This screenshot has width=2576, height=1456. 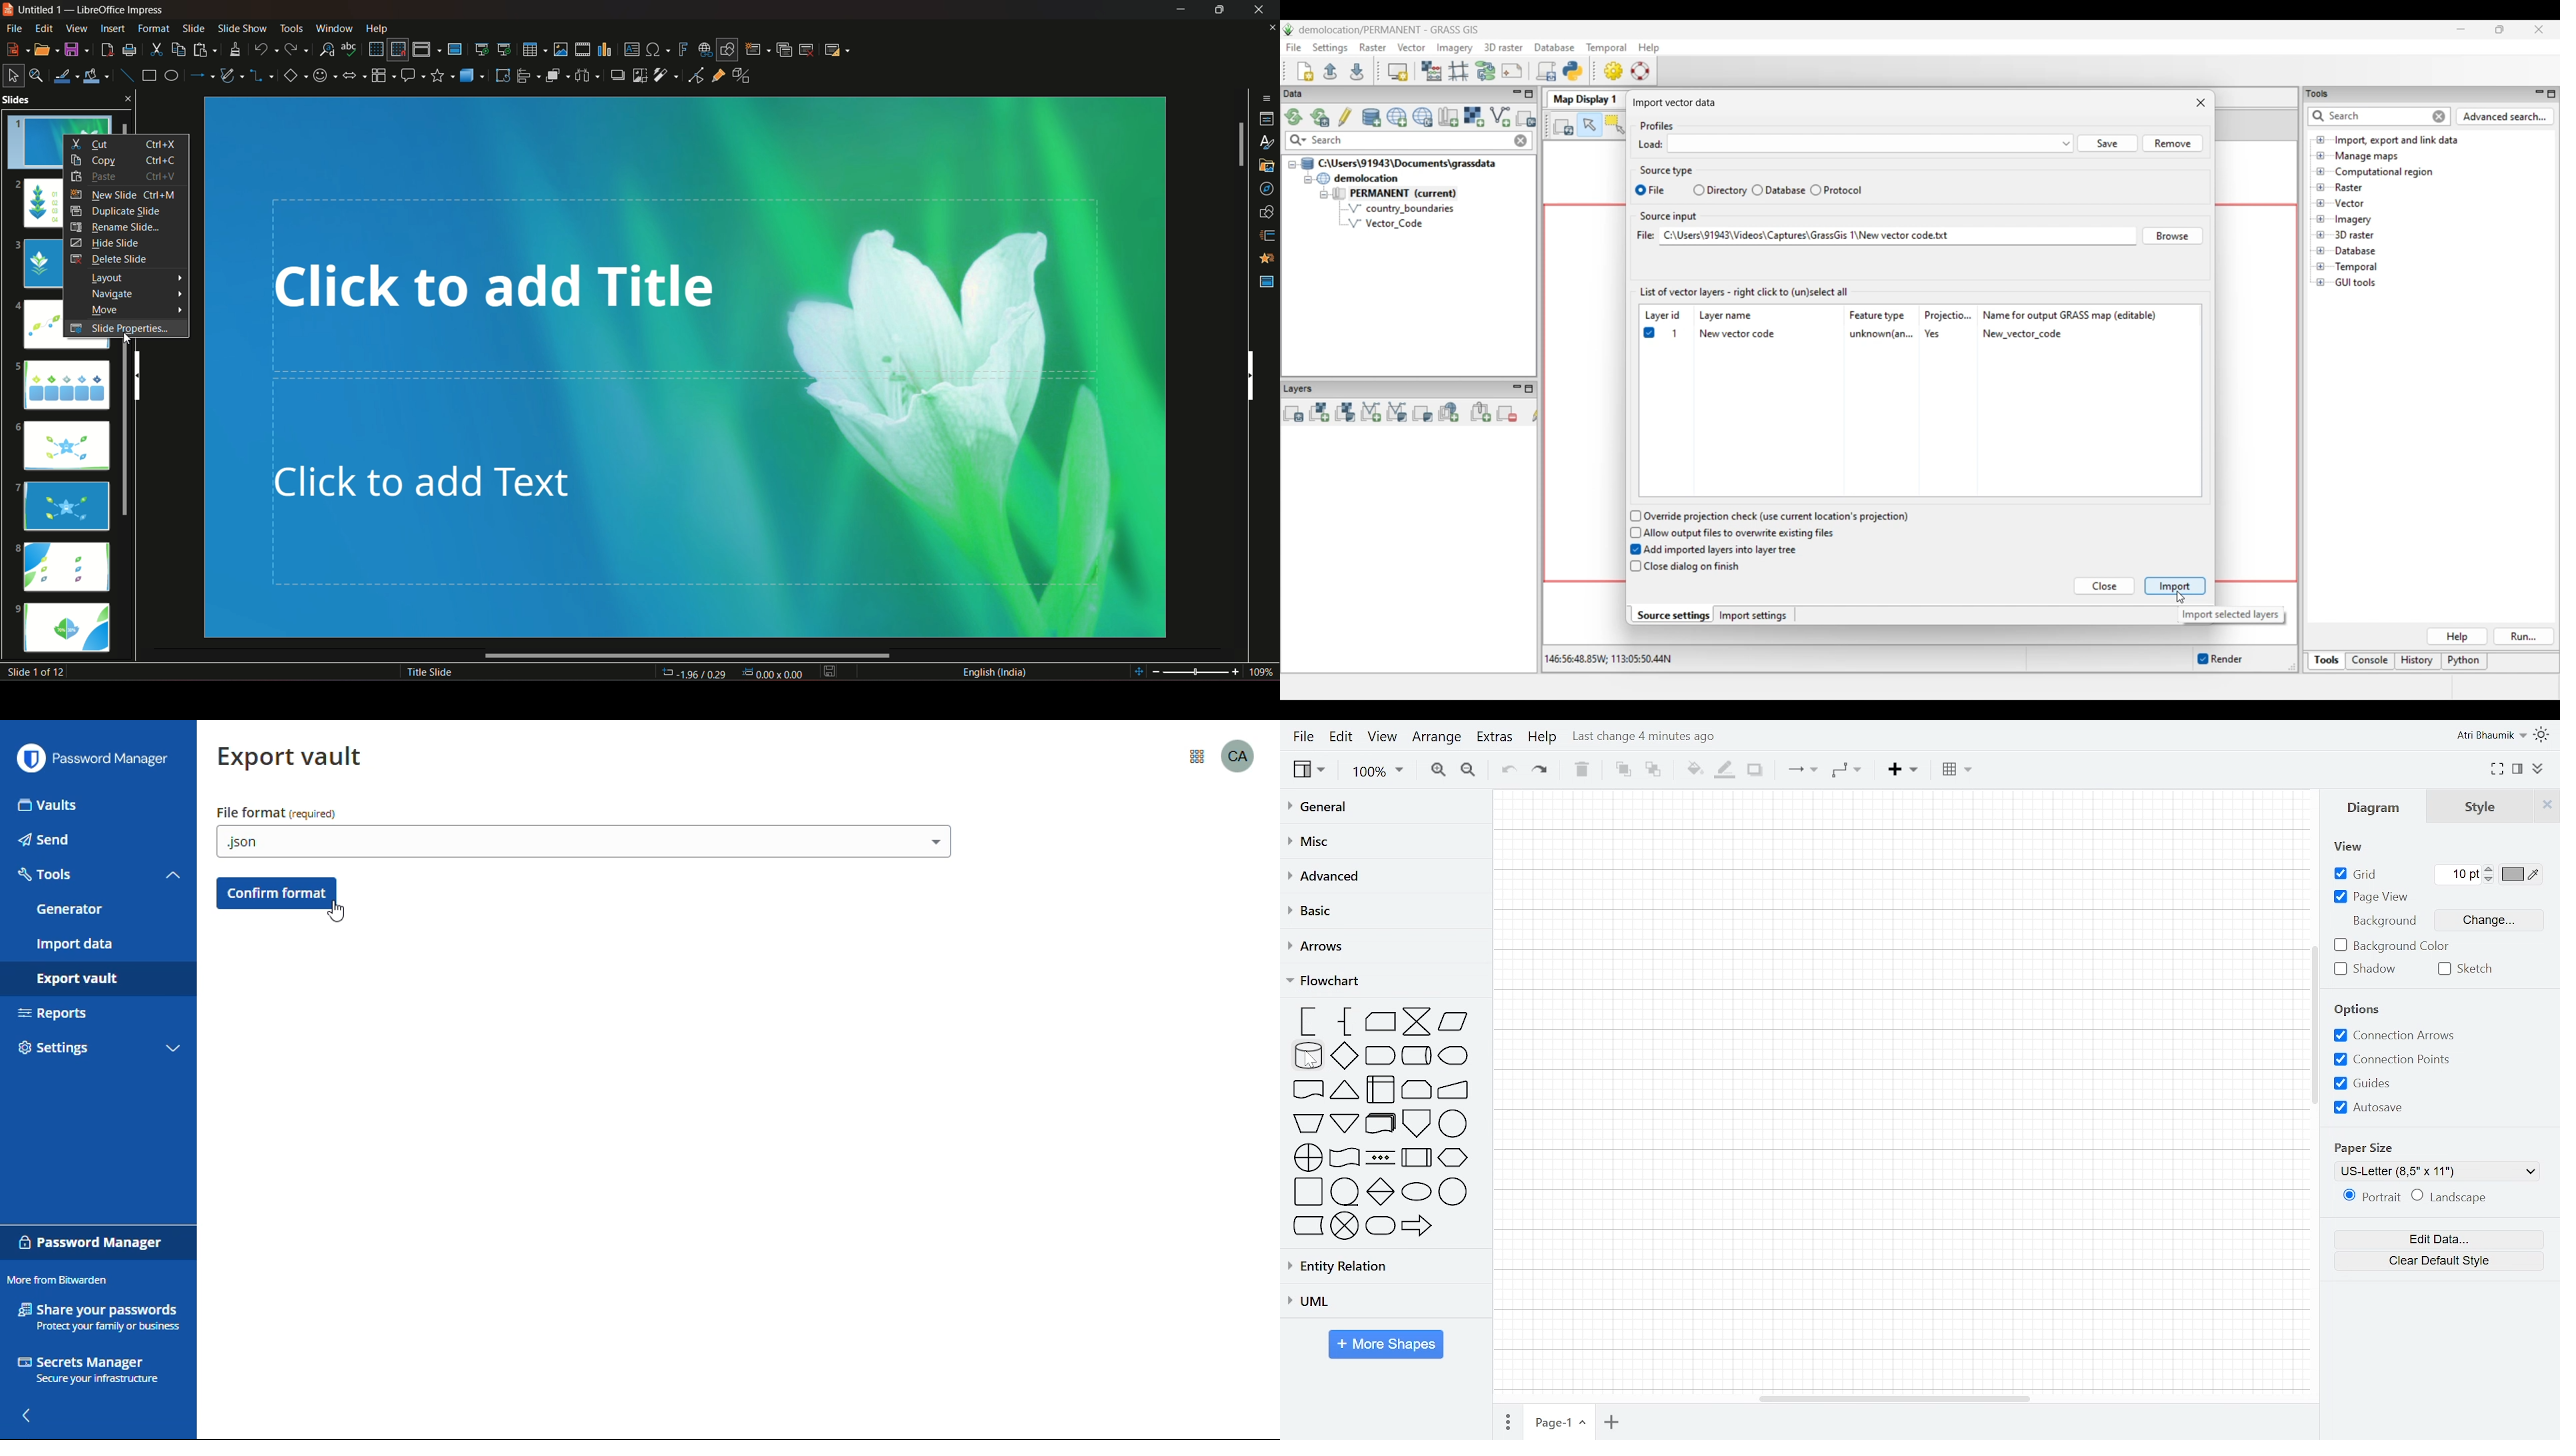 I want to click on hide, so click(x=1217, y=10).